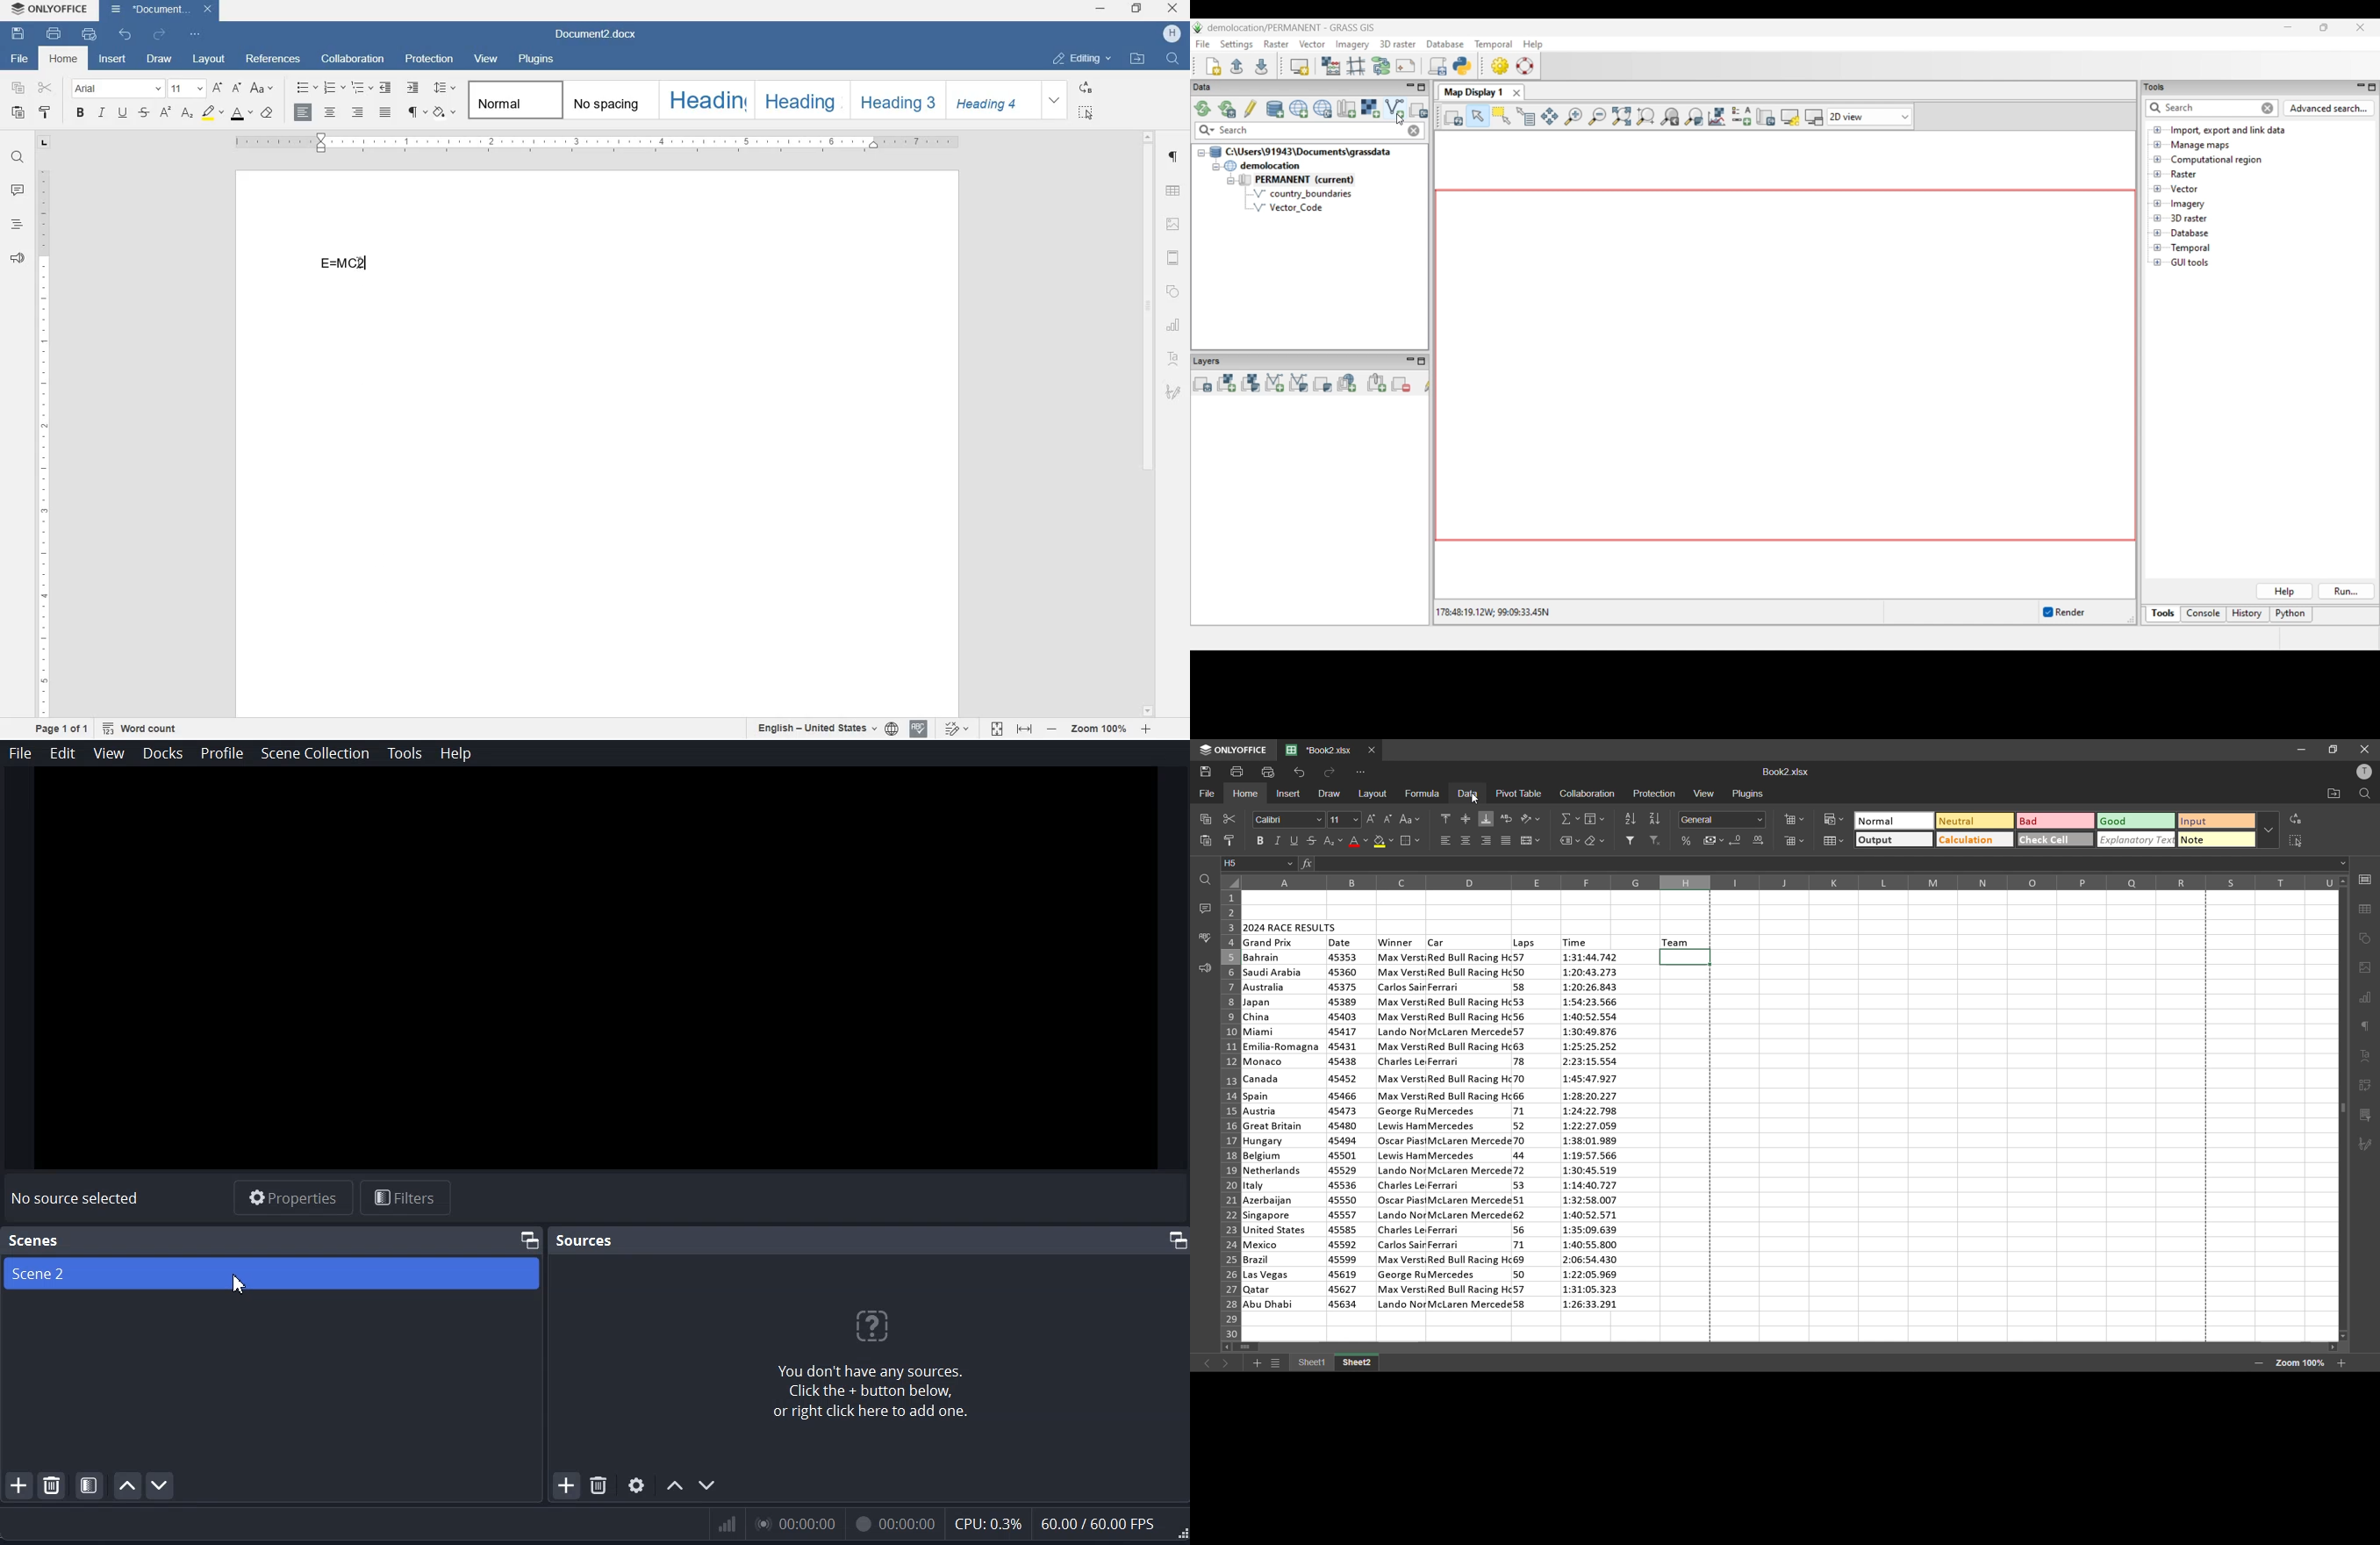 This screenshot has width=2380, height=1568. Describe the element at coordinates (406, 1196) in the screenshot. I see `Filters` at that location.